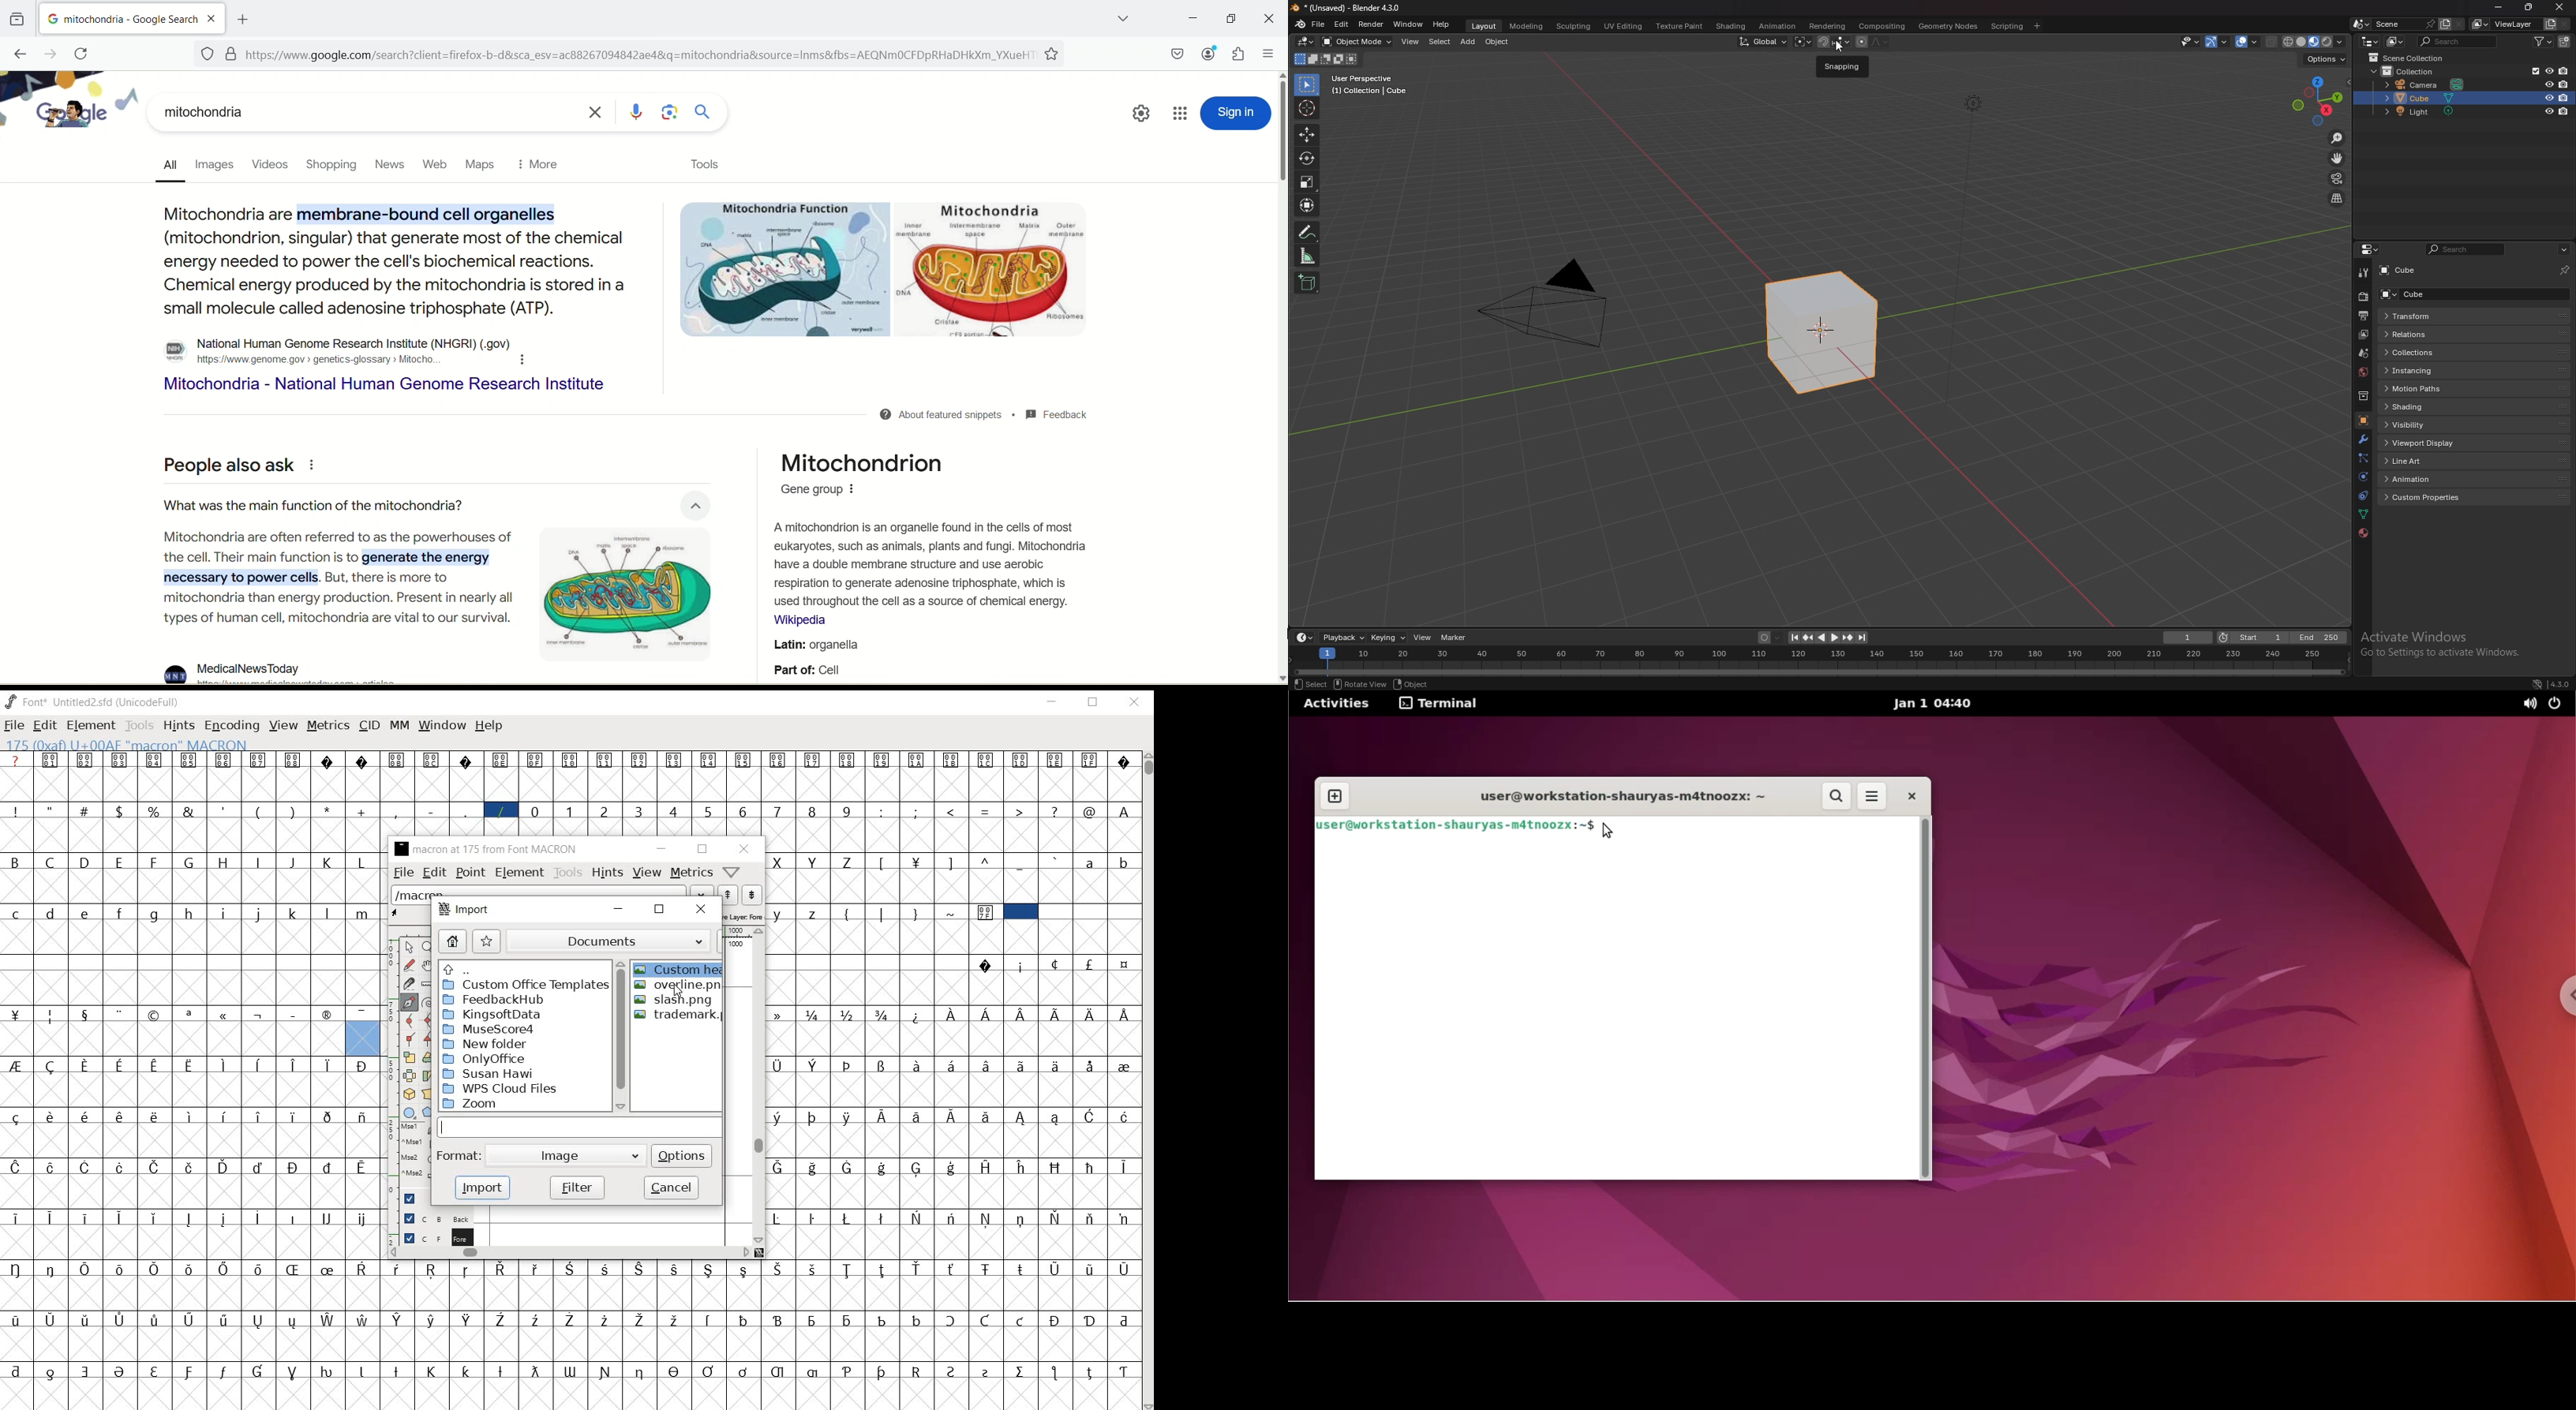 The height and width of the screenshot is (1428, 2576). Describe the element at coordinates (1055, 1066) in the screenshot. I see `Symbol` at that location.